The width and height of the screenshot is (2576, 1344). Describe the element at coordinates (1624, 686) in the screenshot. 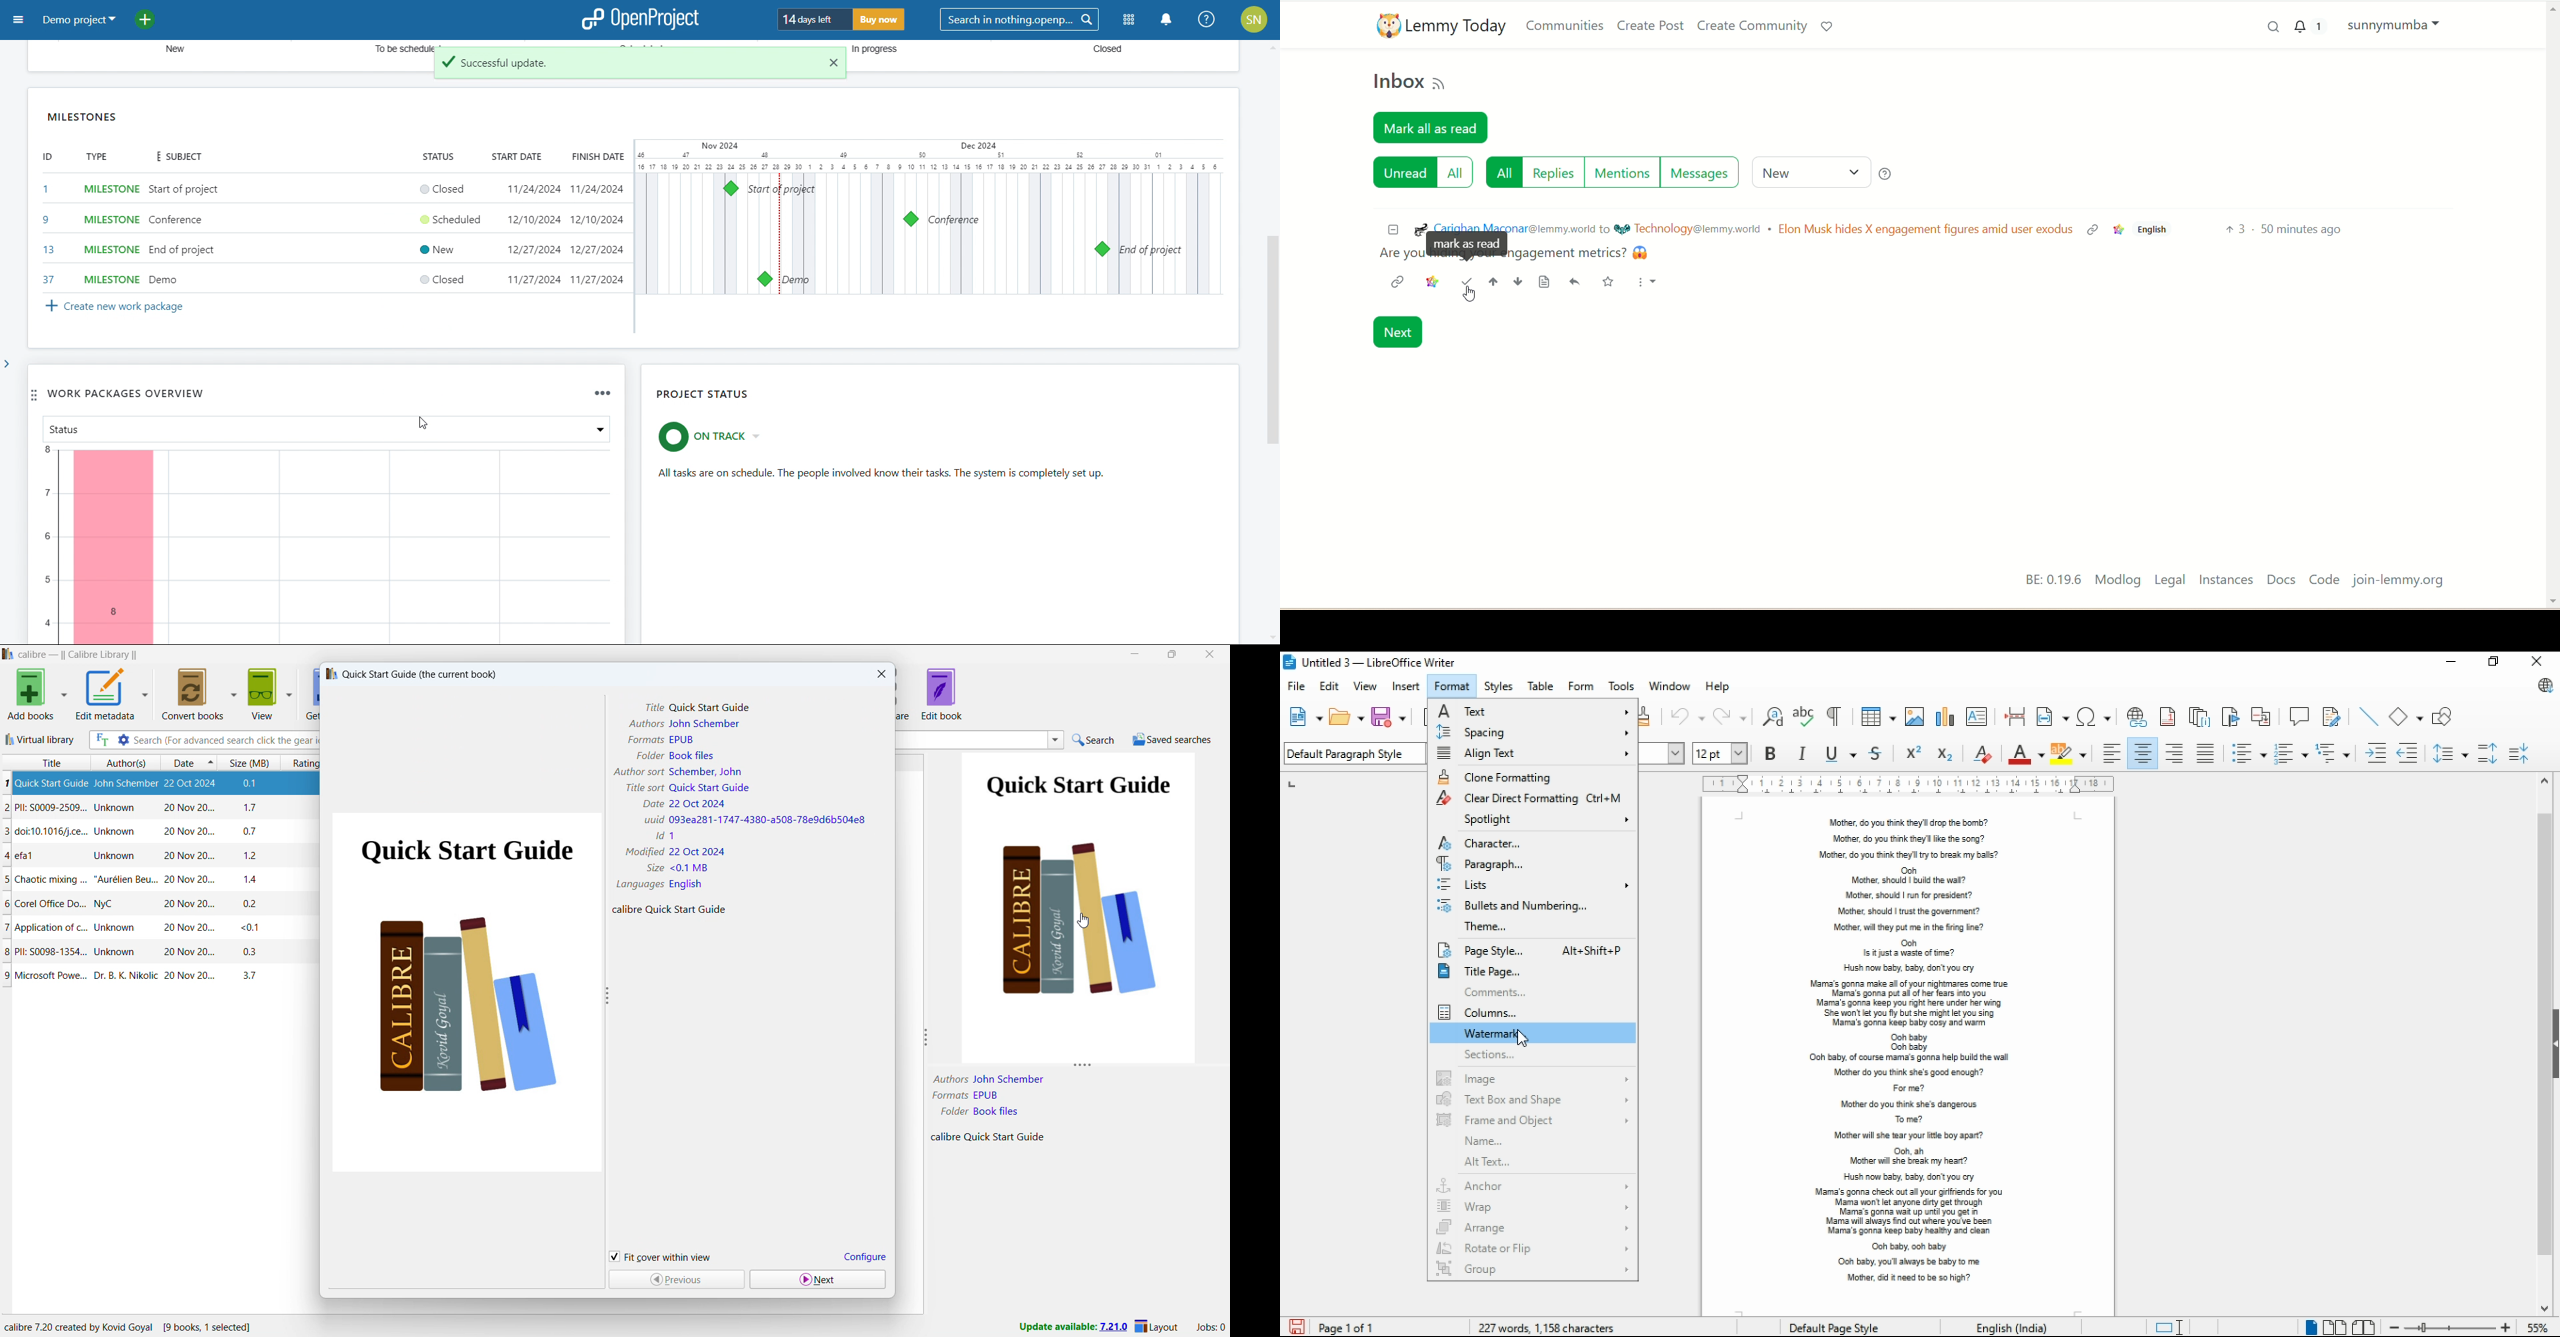

I see `tools` at that location.